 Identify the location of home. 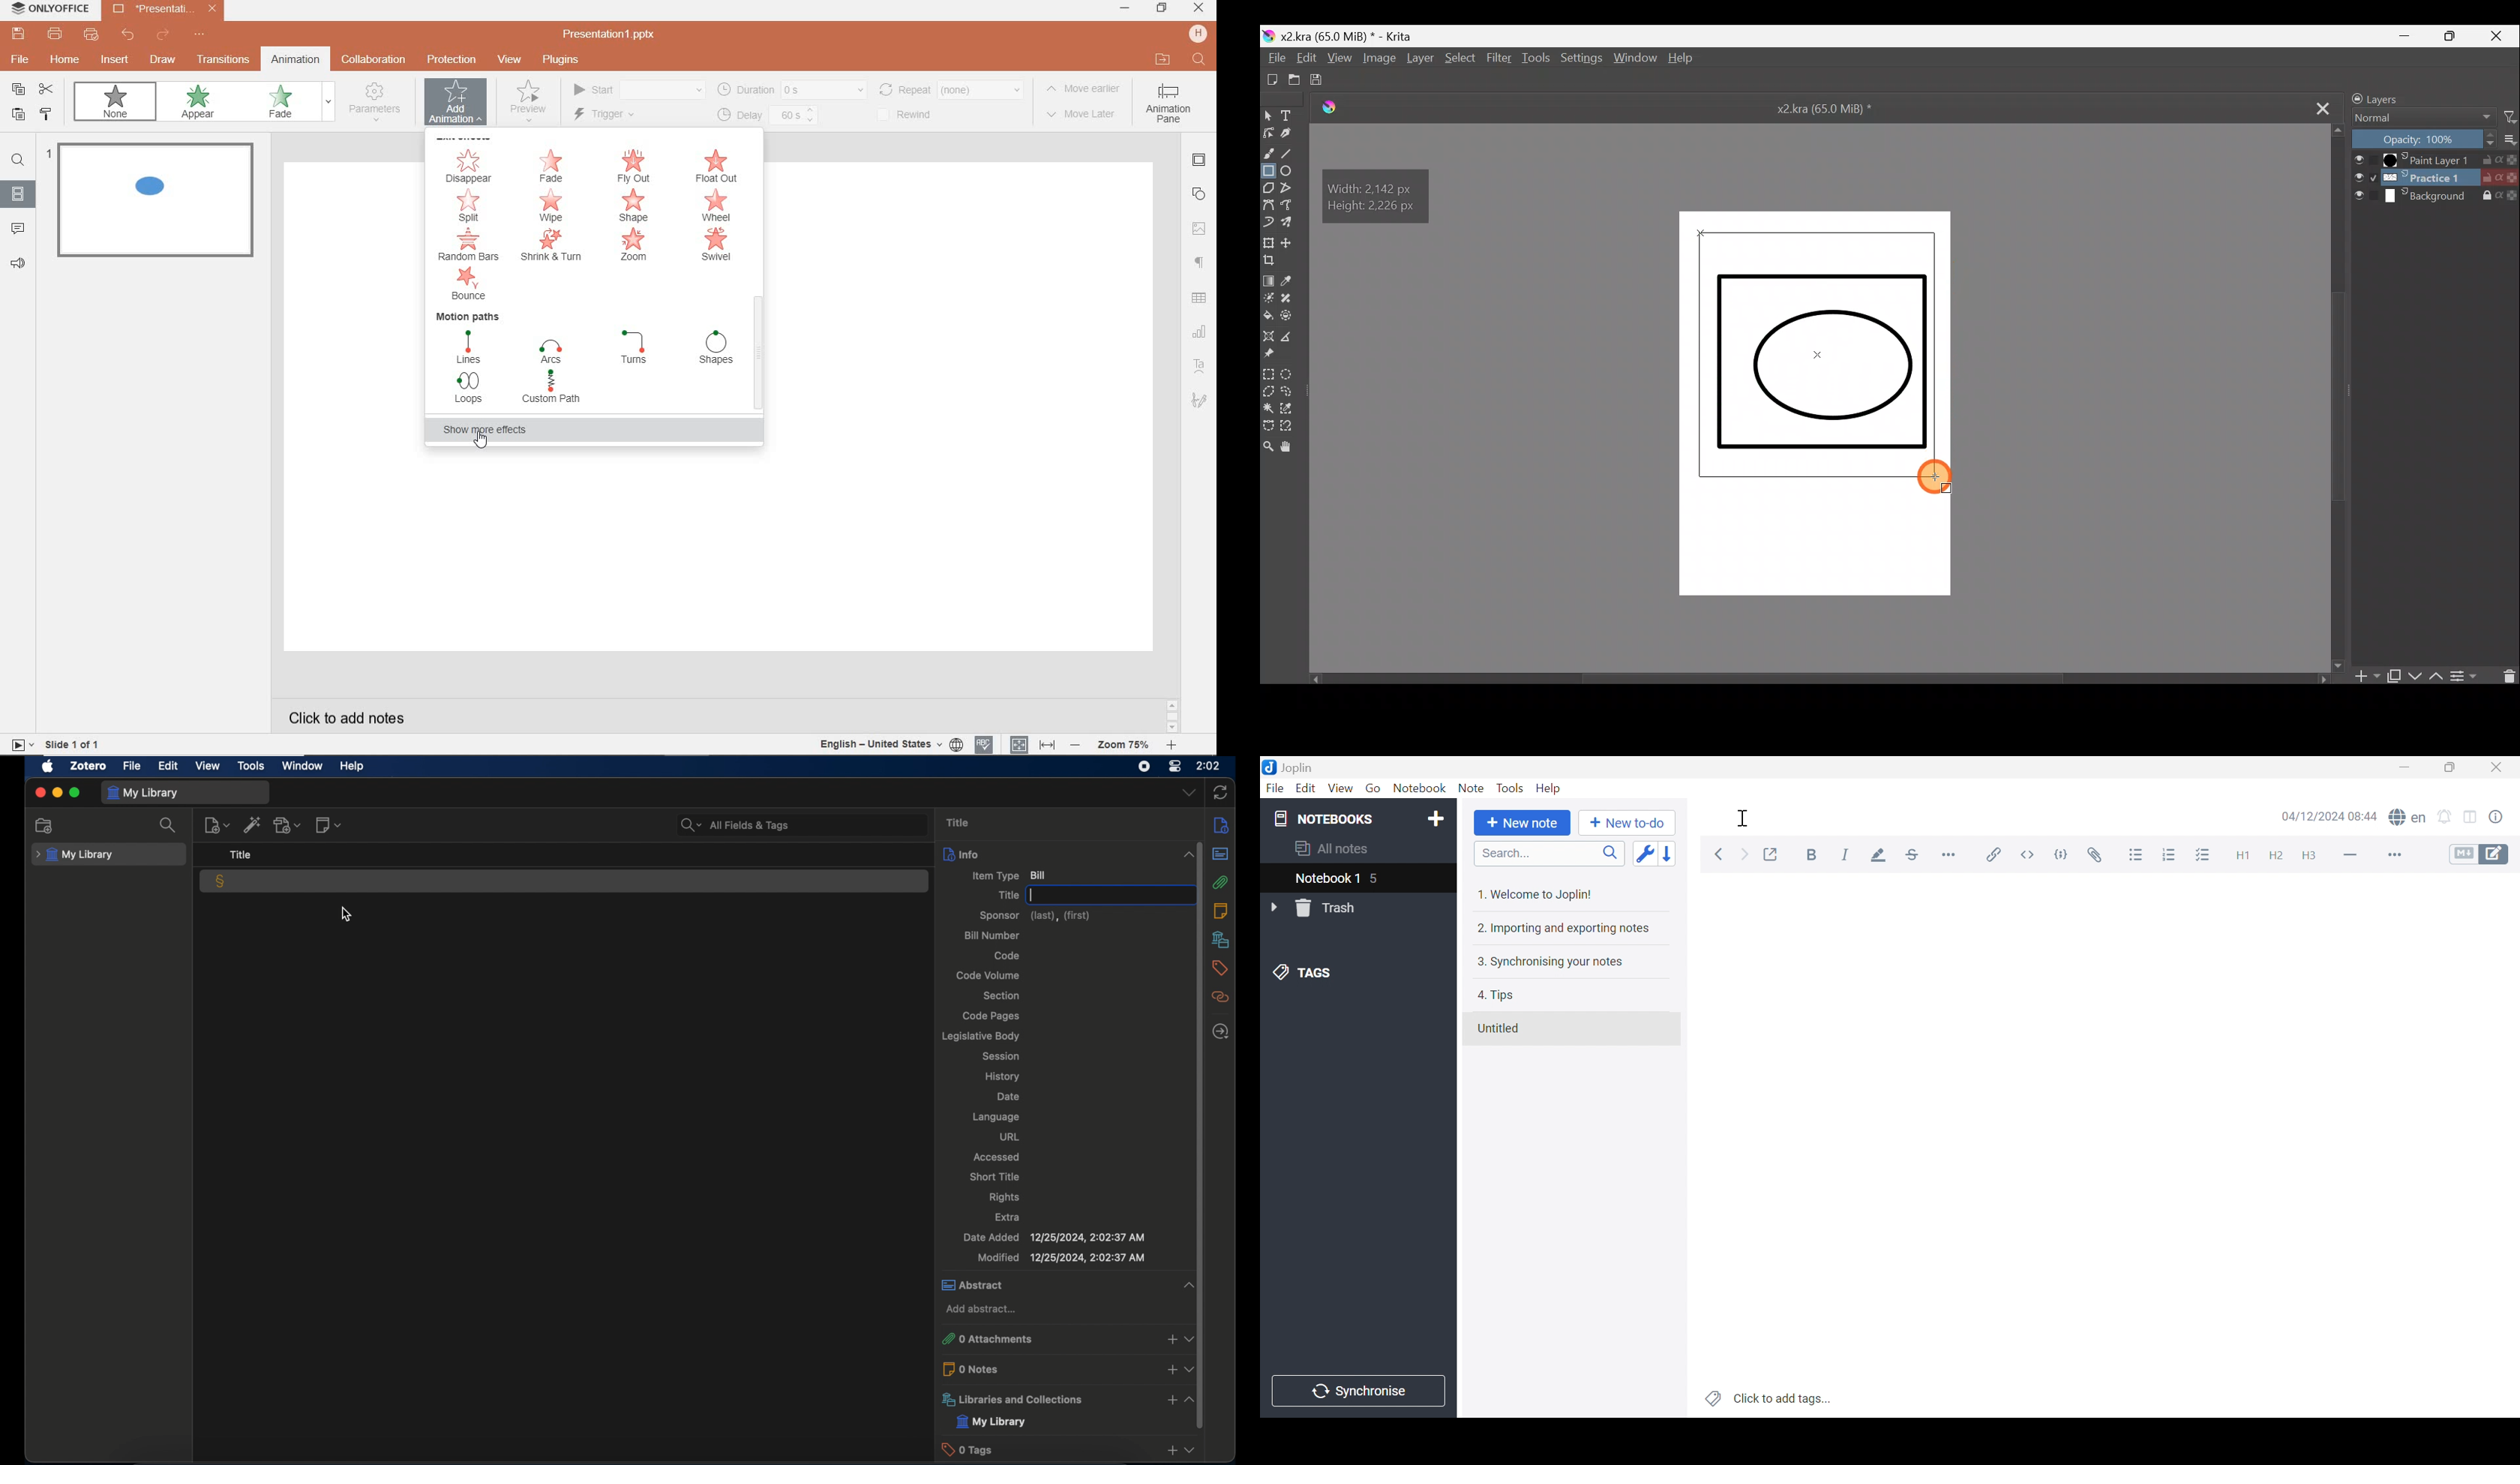
(66, 62).